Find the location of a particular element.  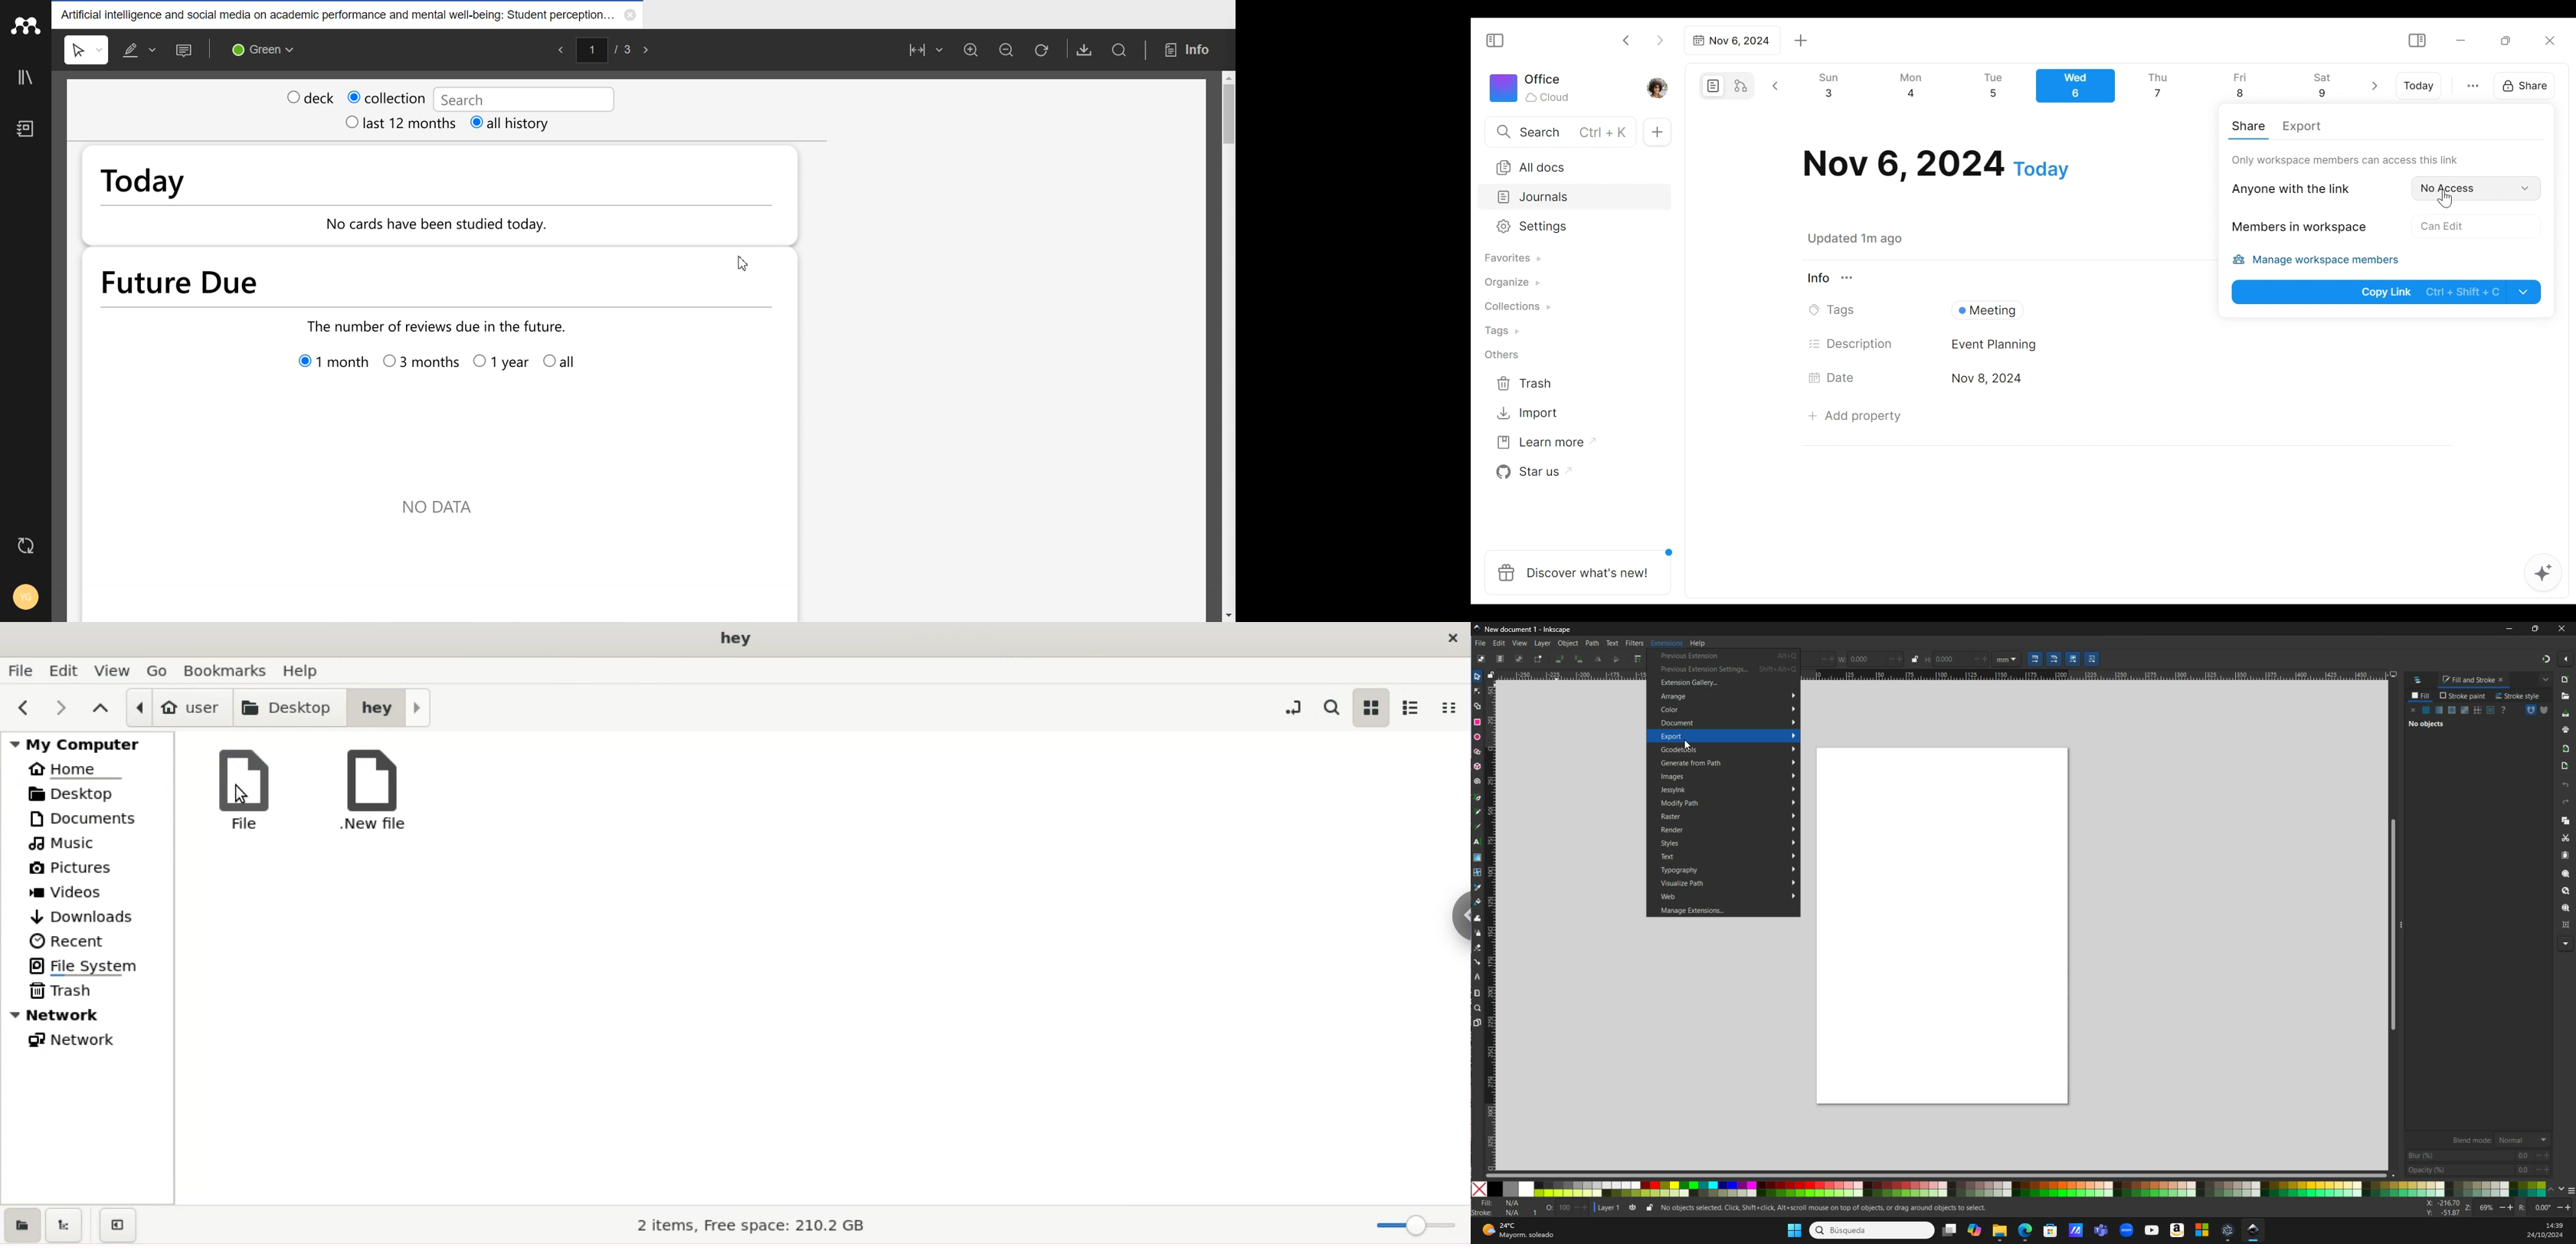

Tab is located at coordinates (1730, 40).